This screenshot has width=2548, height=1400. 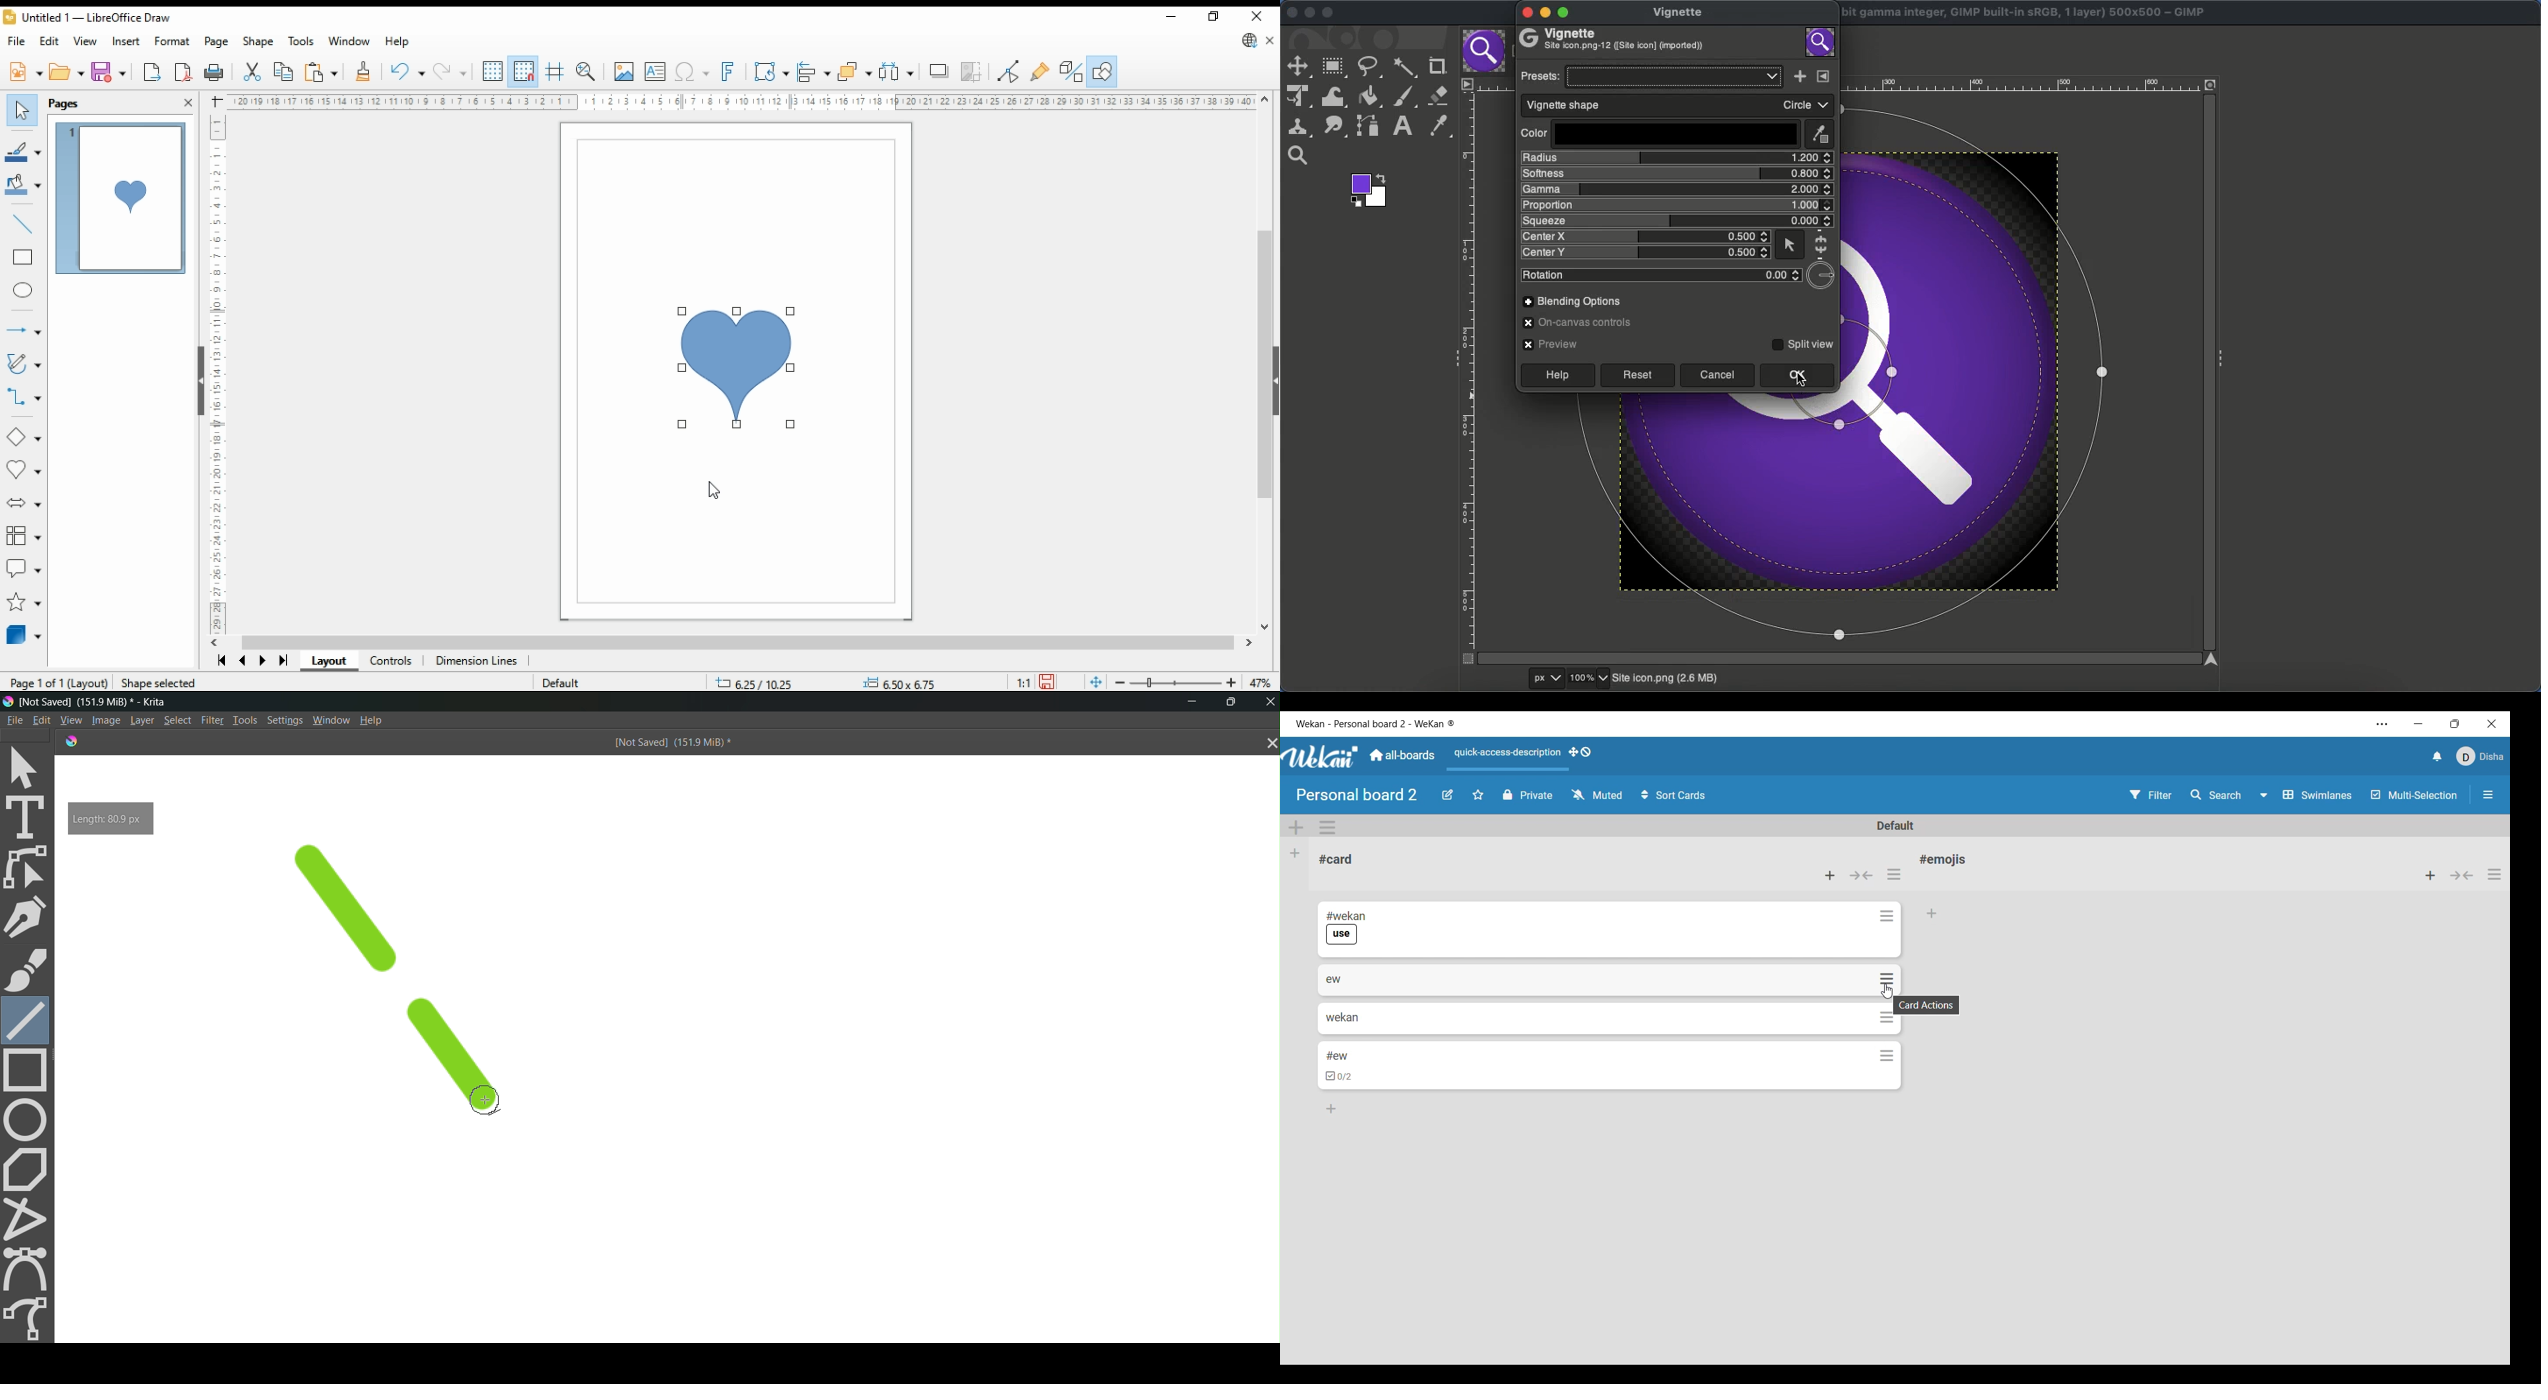 I want to click on flowchart, so click(x=20, y=534).